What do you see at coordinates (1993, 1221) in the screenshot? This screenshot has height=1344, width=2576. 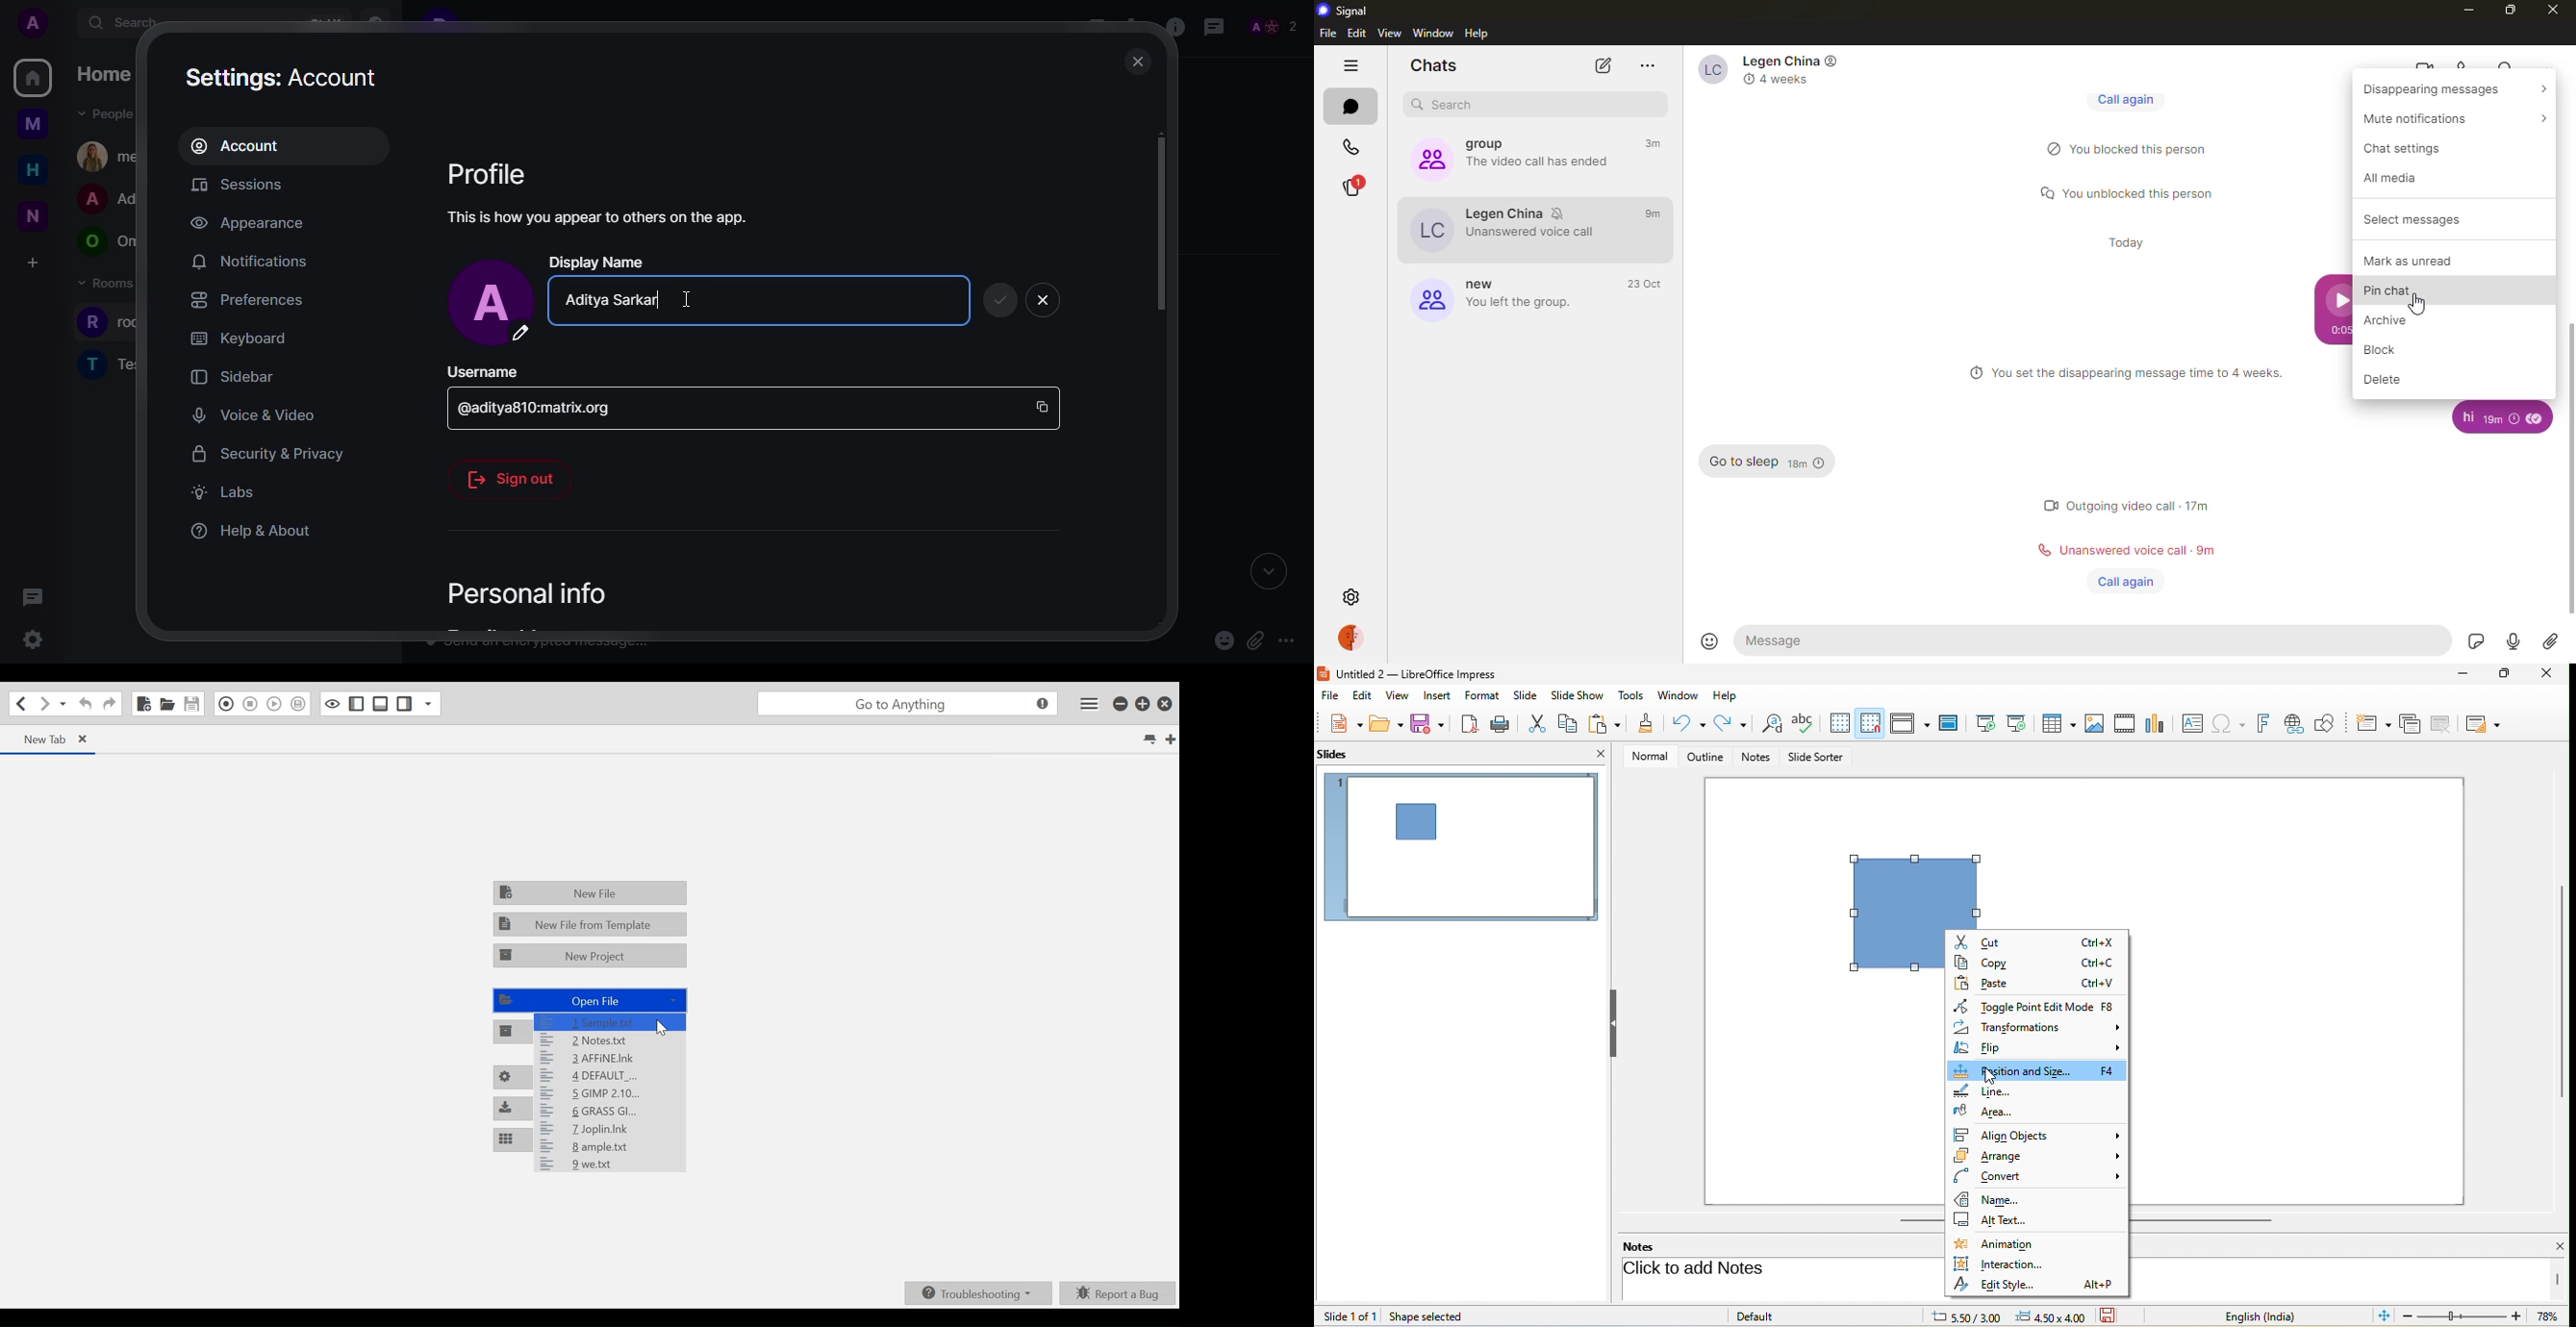 I see `alt text` at bounding box center [1993, 1221].